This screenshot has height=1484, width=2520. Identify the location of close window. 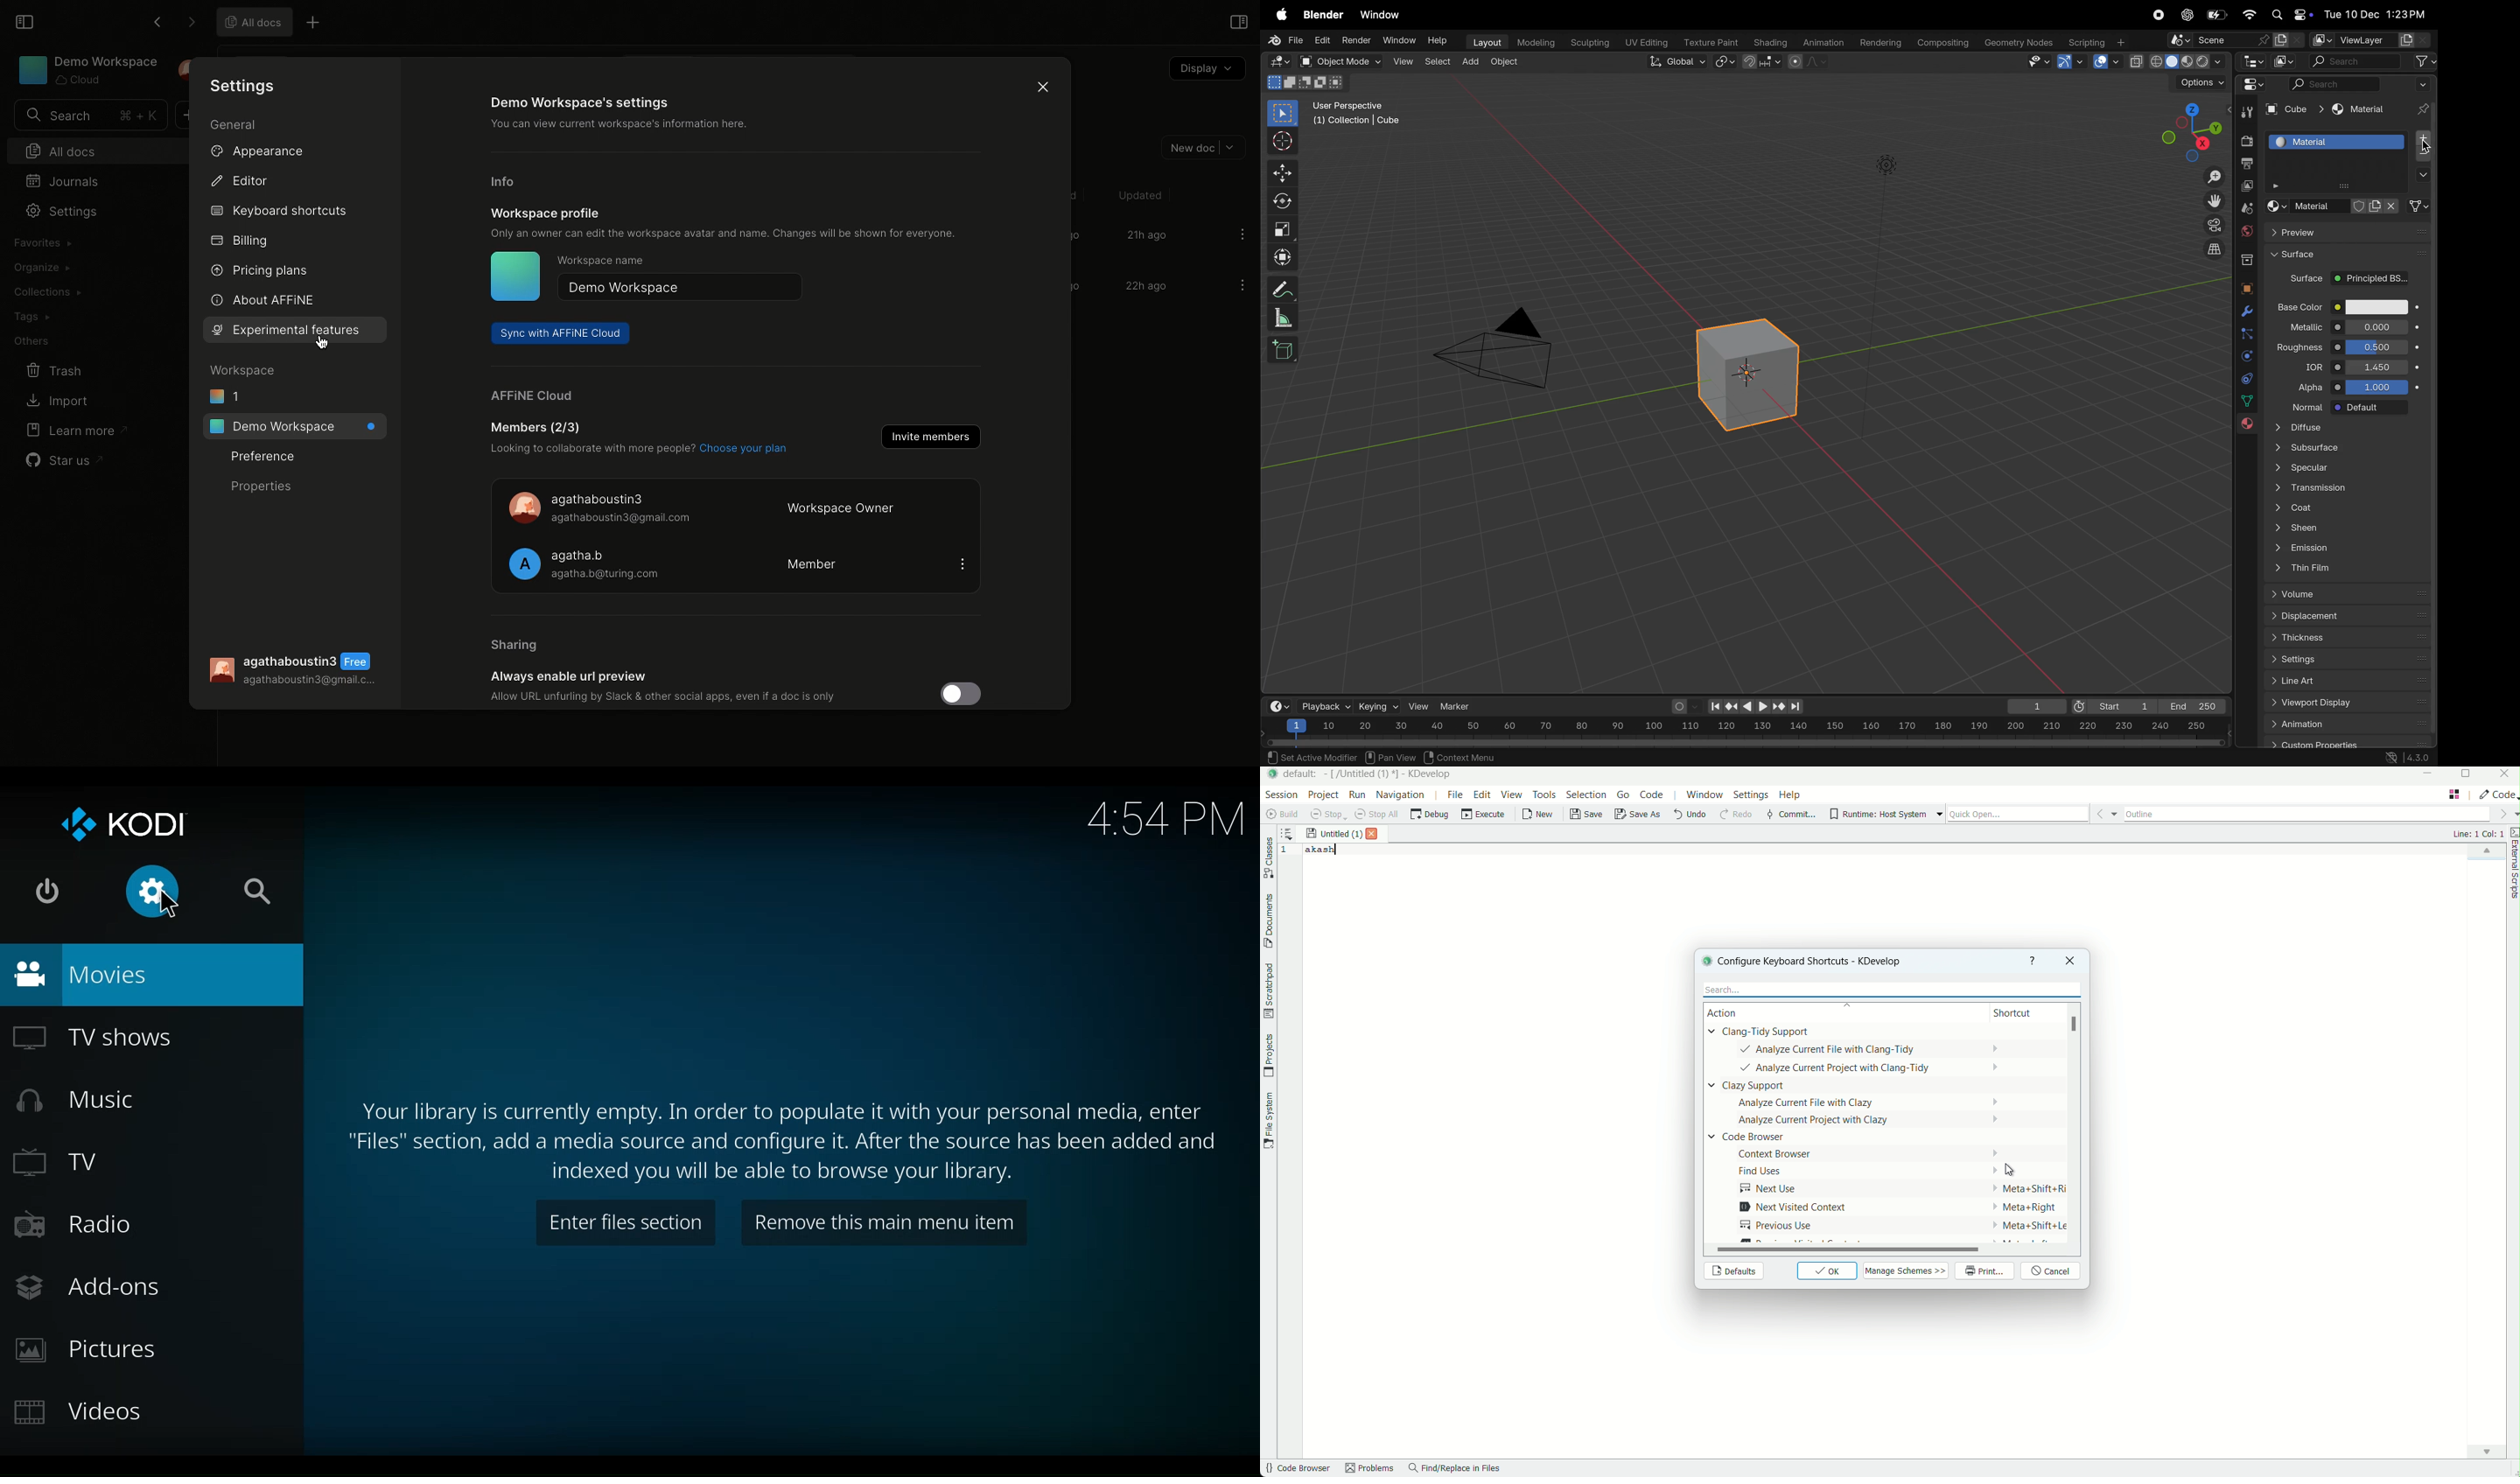
(2068, 961).